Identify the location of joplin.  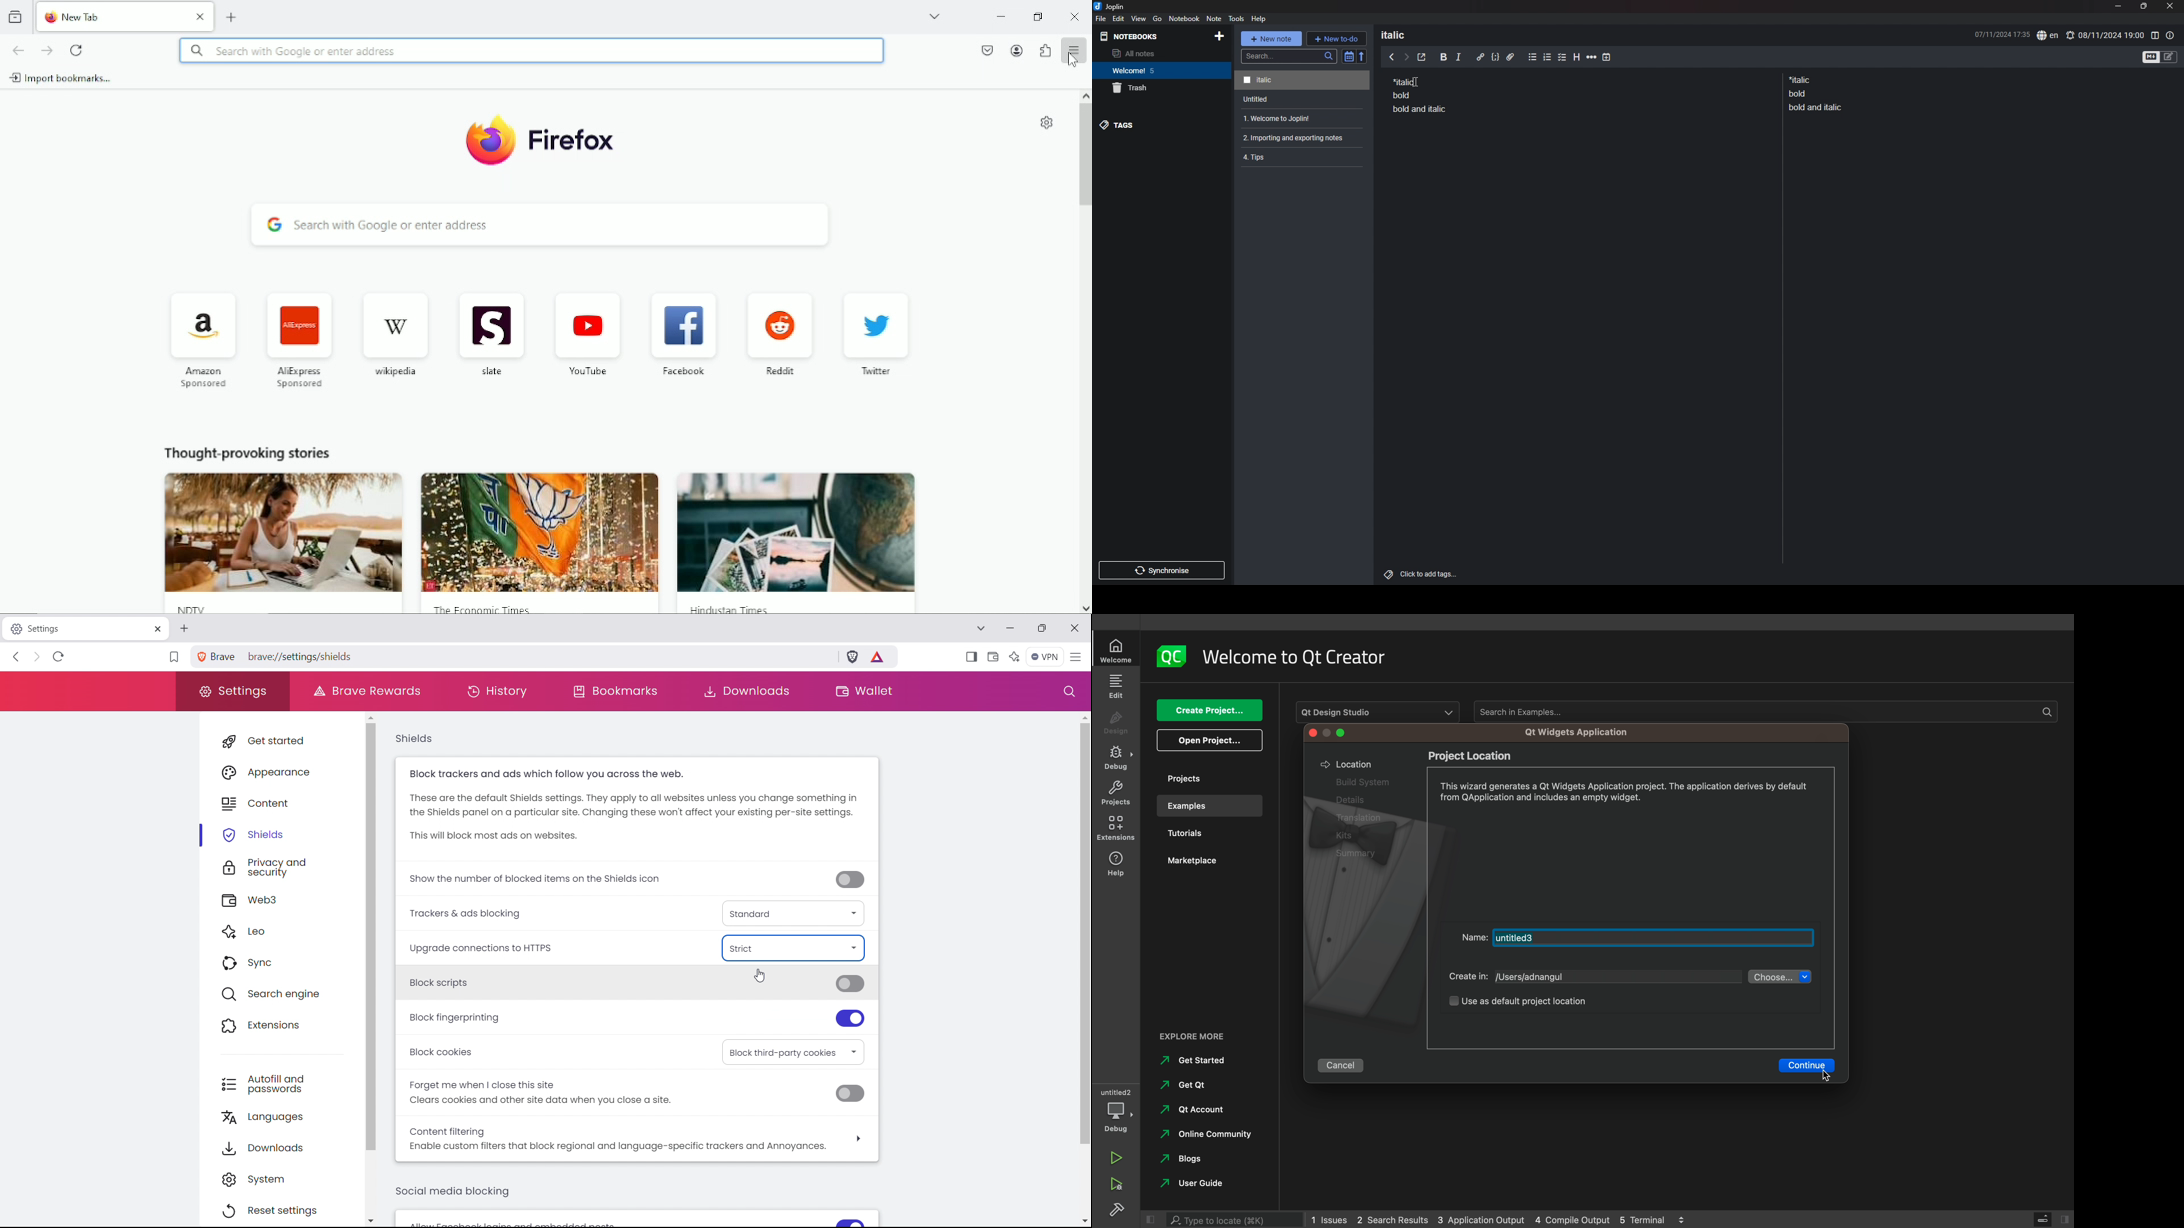
(1109, 6).